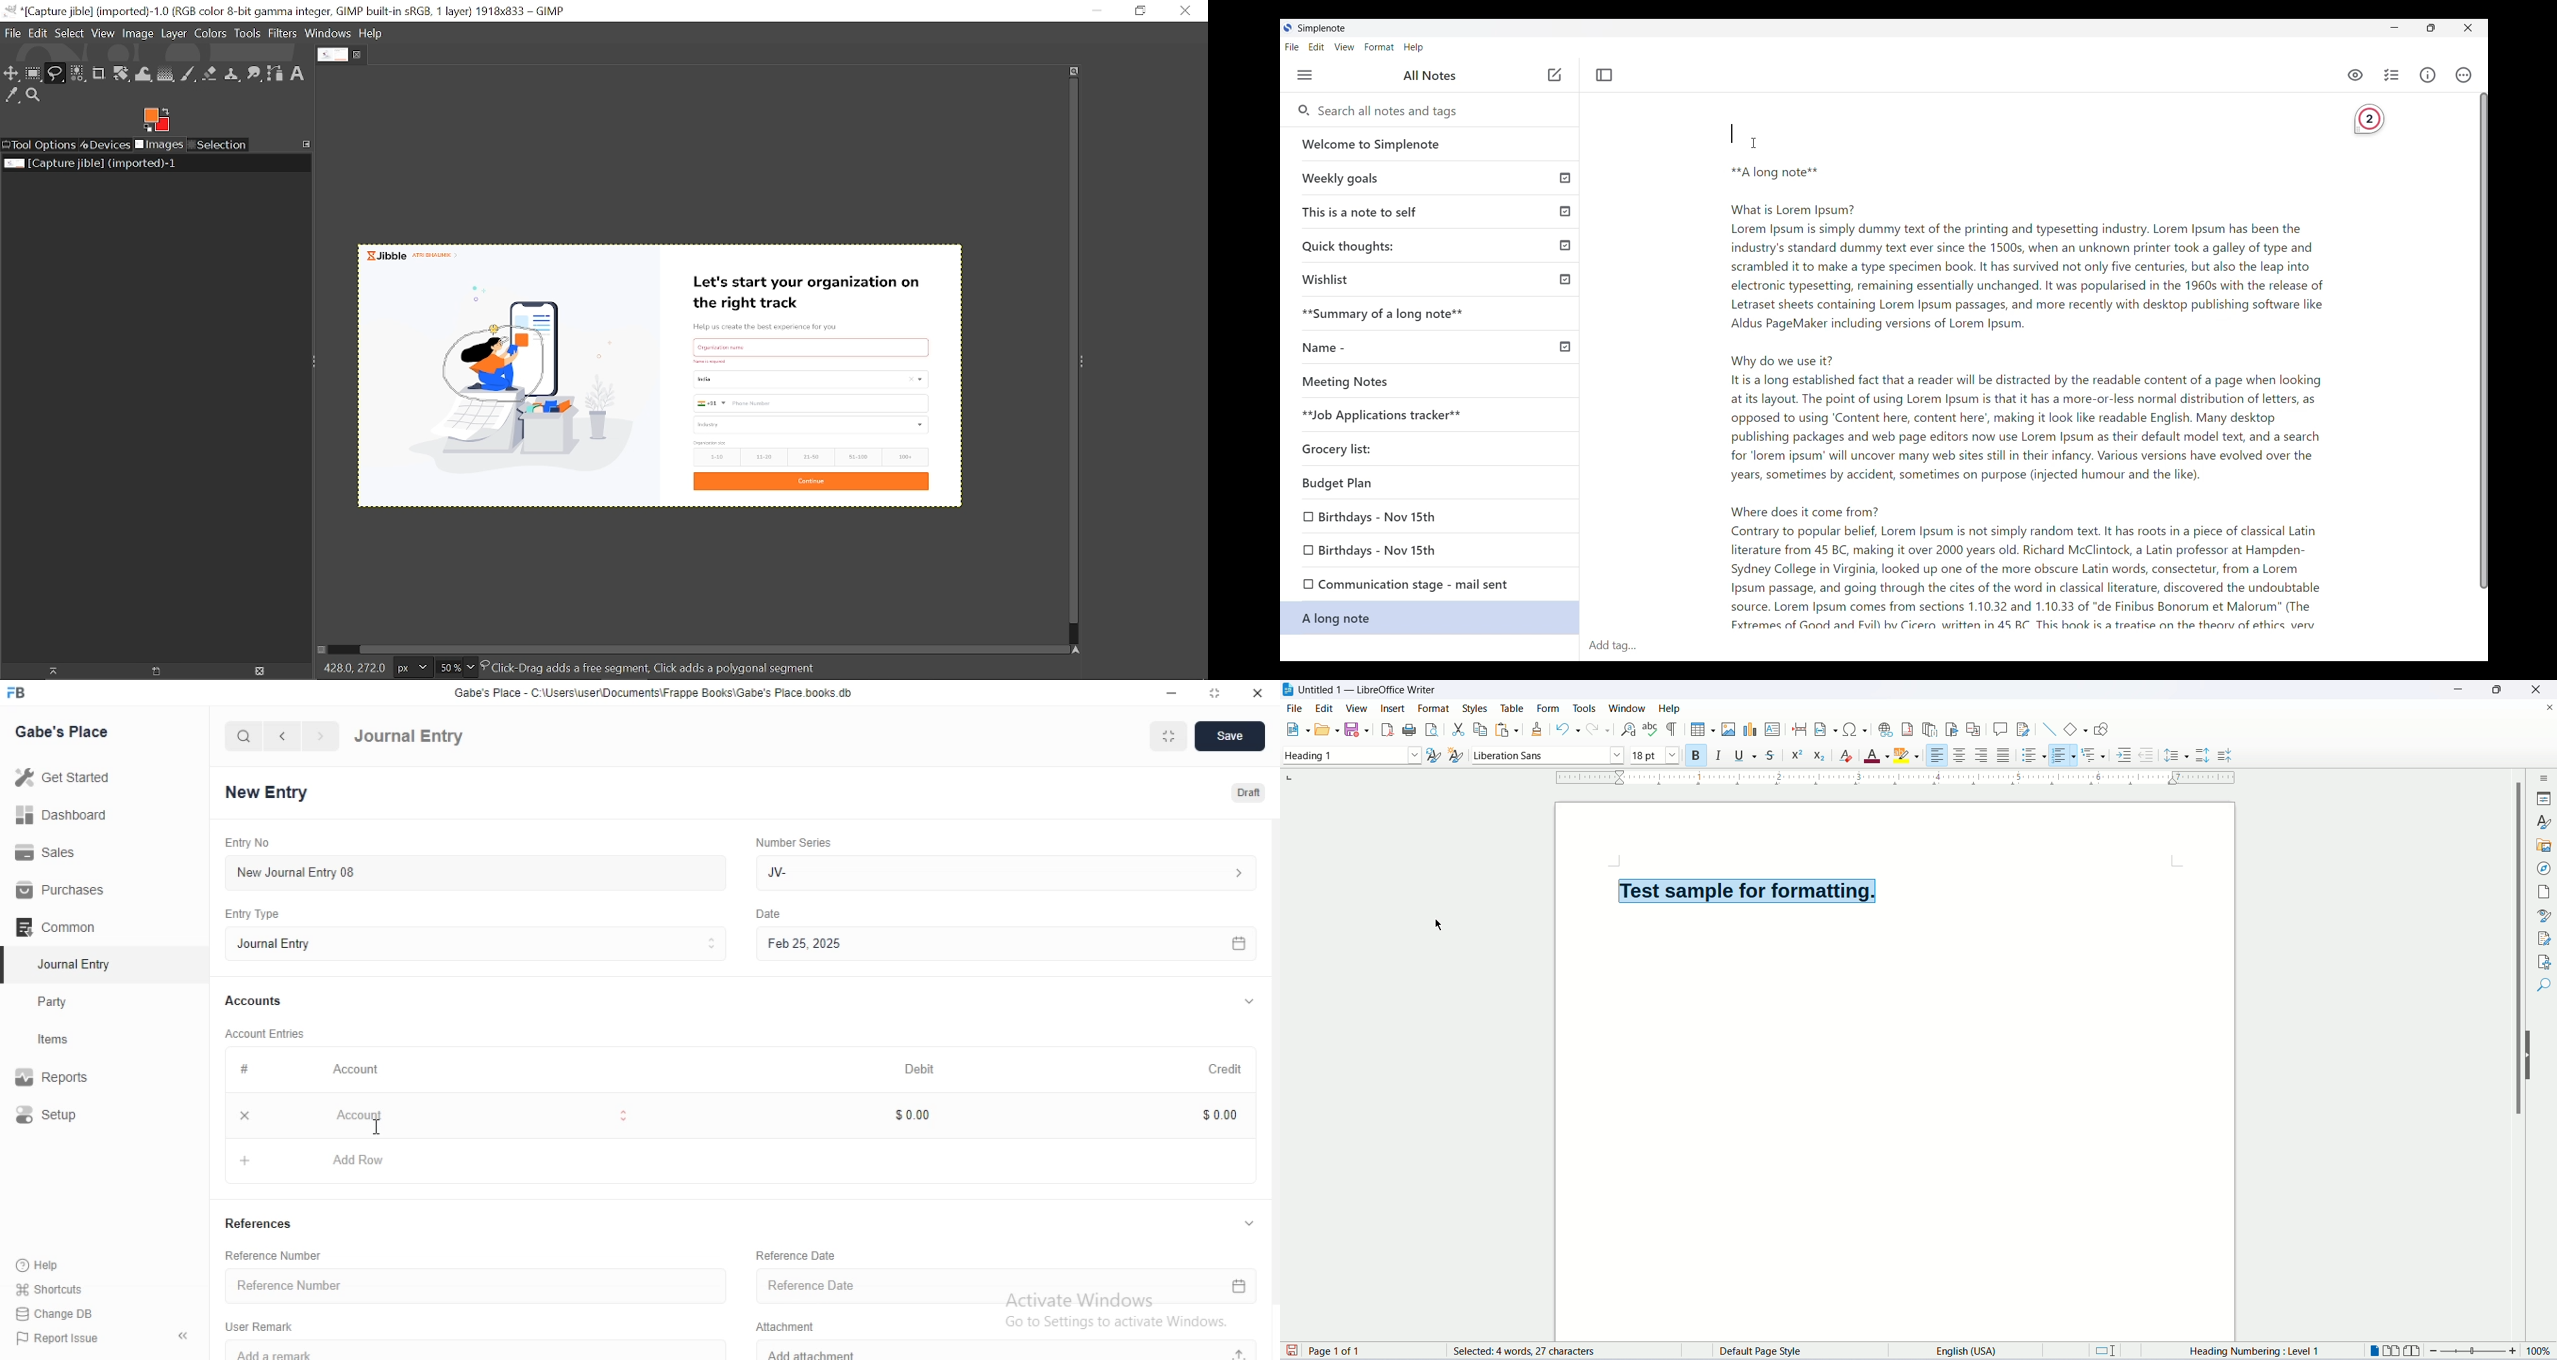 The image size is (2576, 1372). Describe the element at coordinates (2146, 755) in the screenshot. I see `decrease indent` at that location.